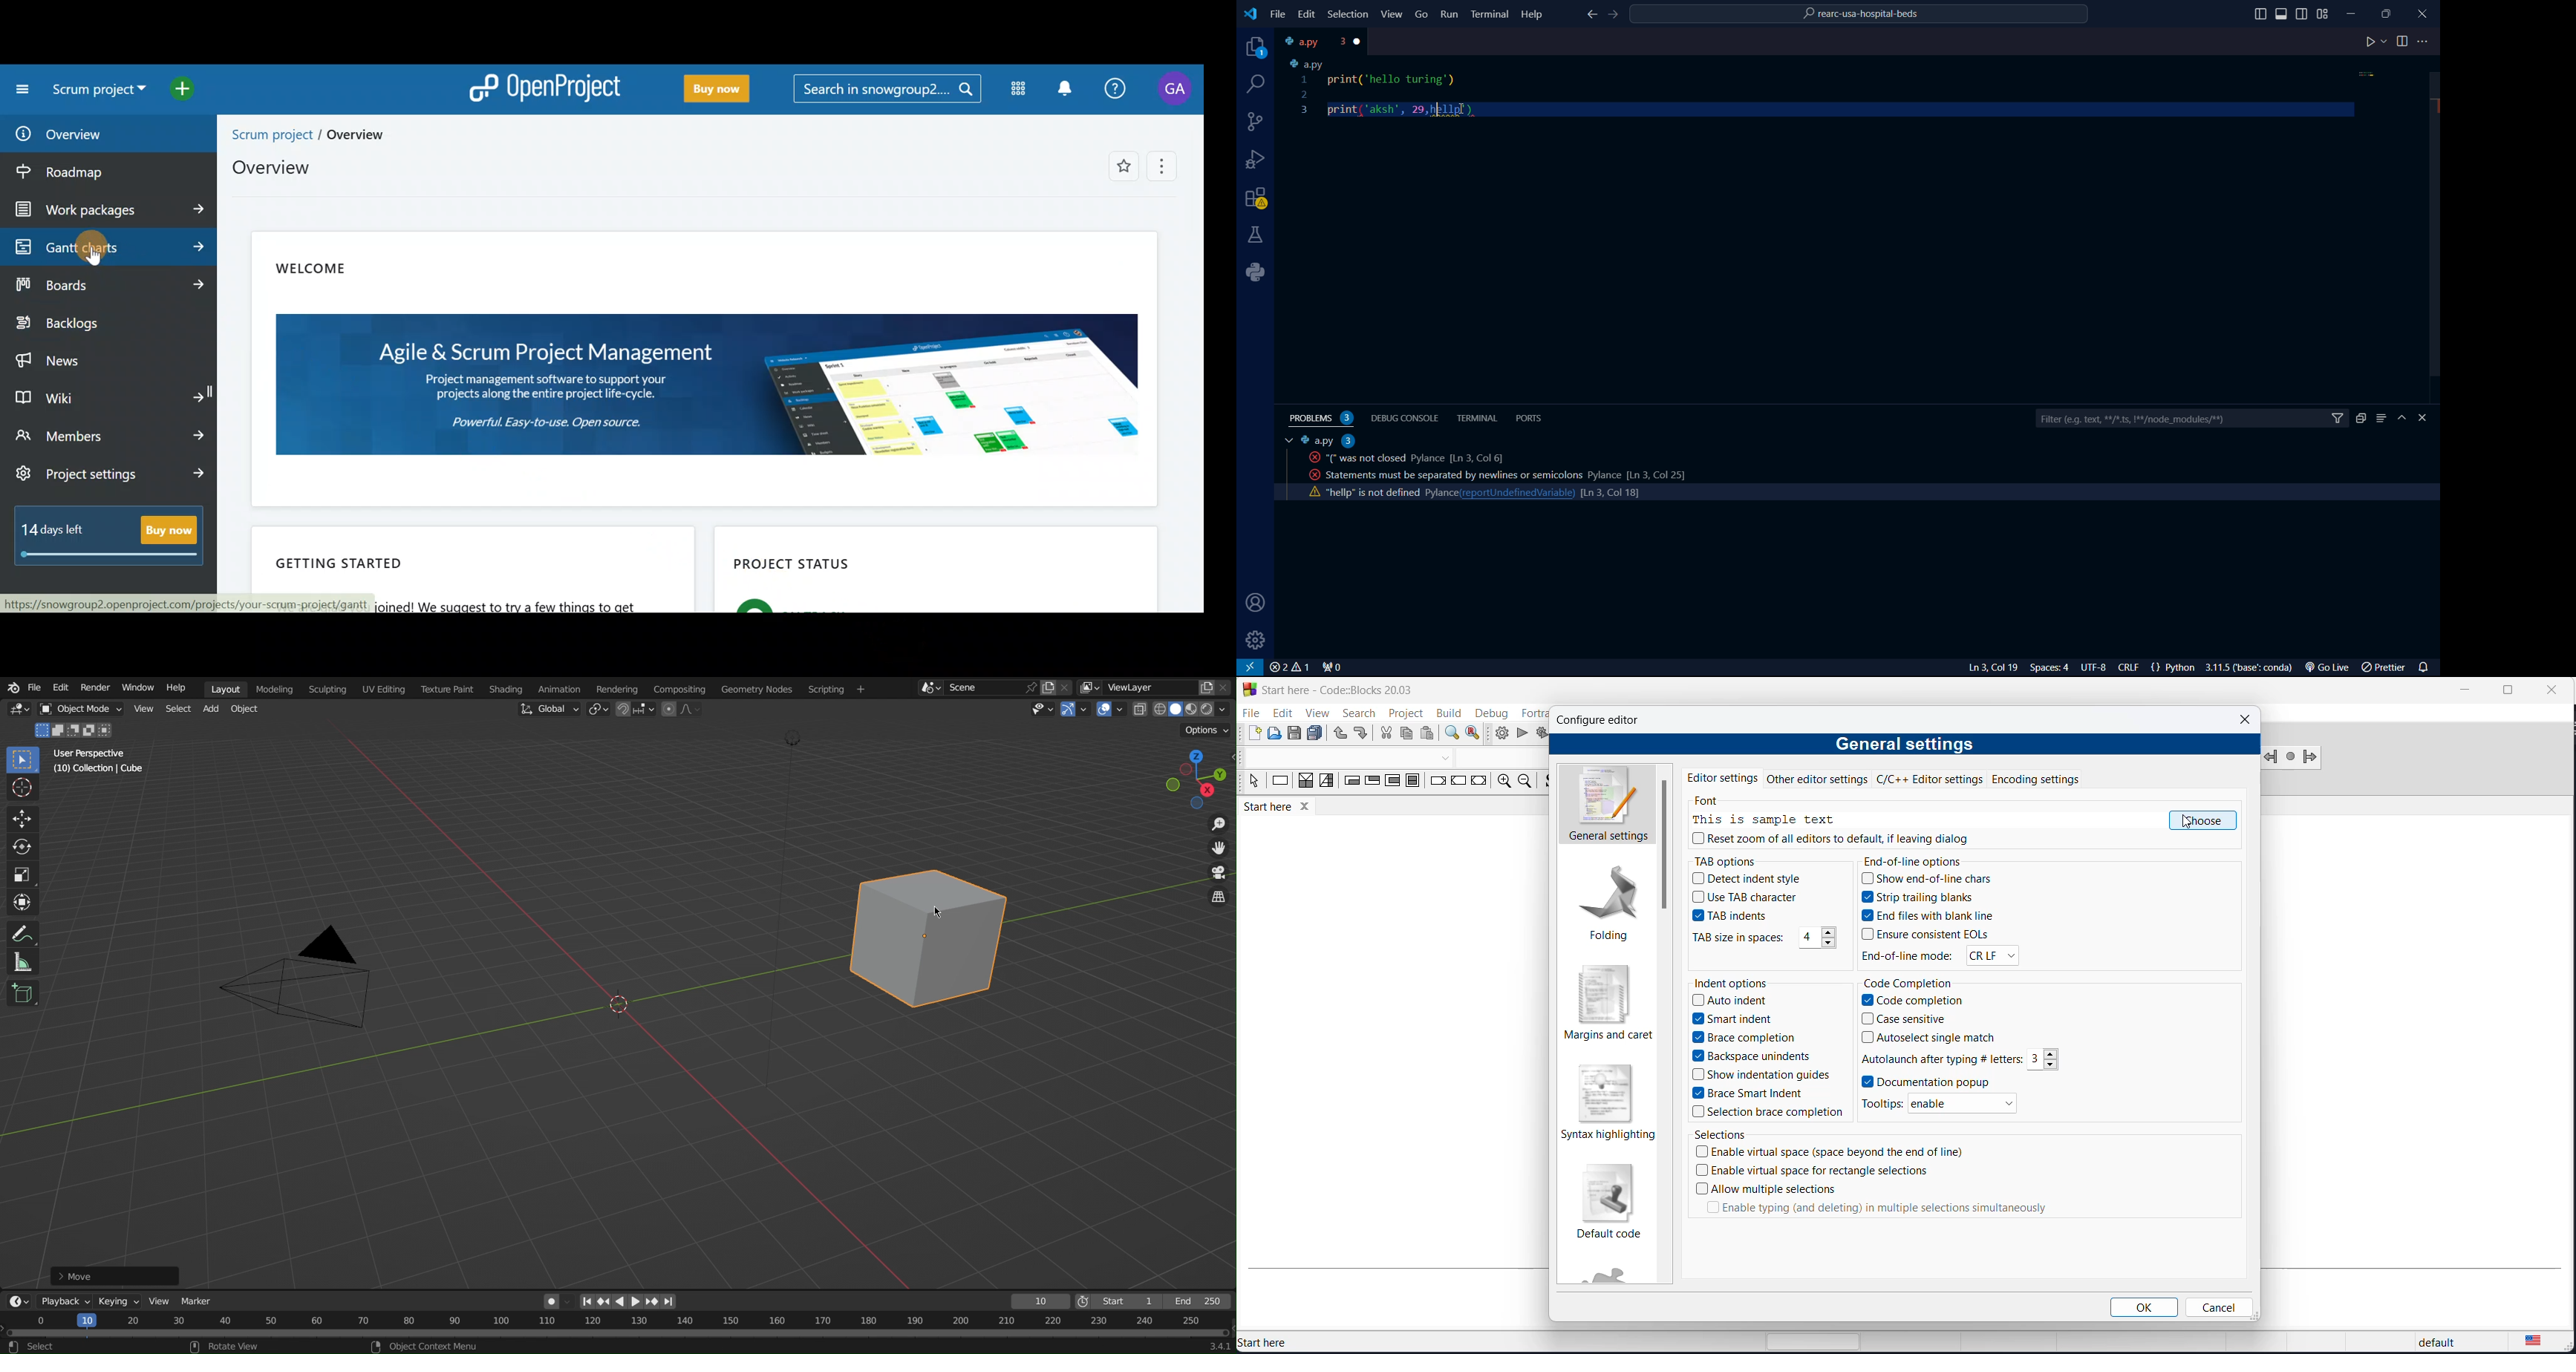 This screenshot has height=1372, width=2576. Describe the element at coordinates (1476, 733) in the screenshot. I see `replace` at that location.